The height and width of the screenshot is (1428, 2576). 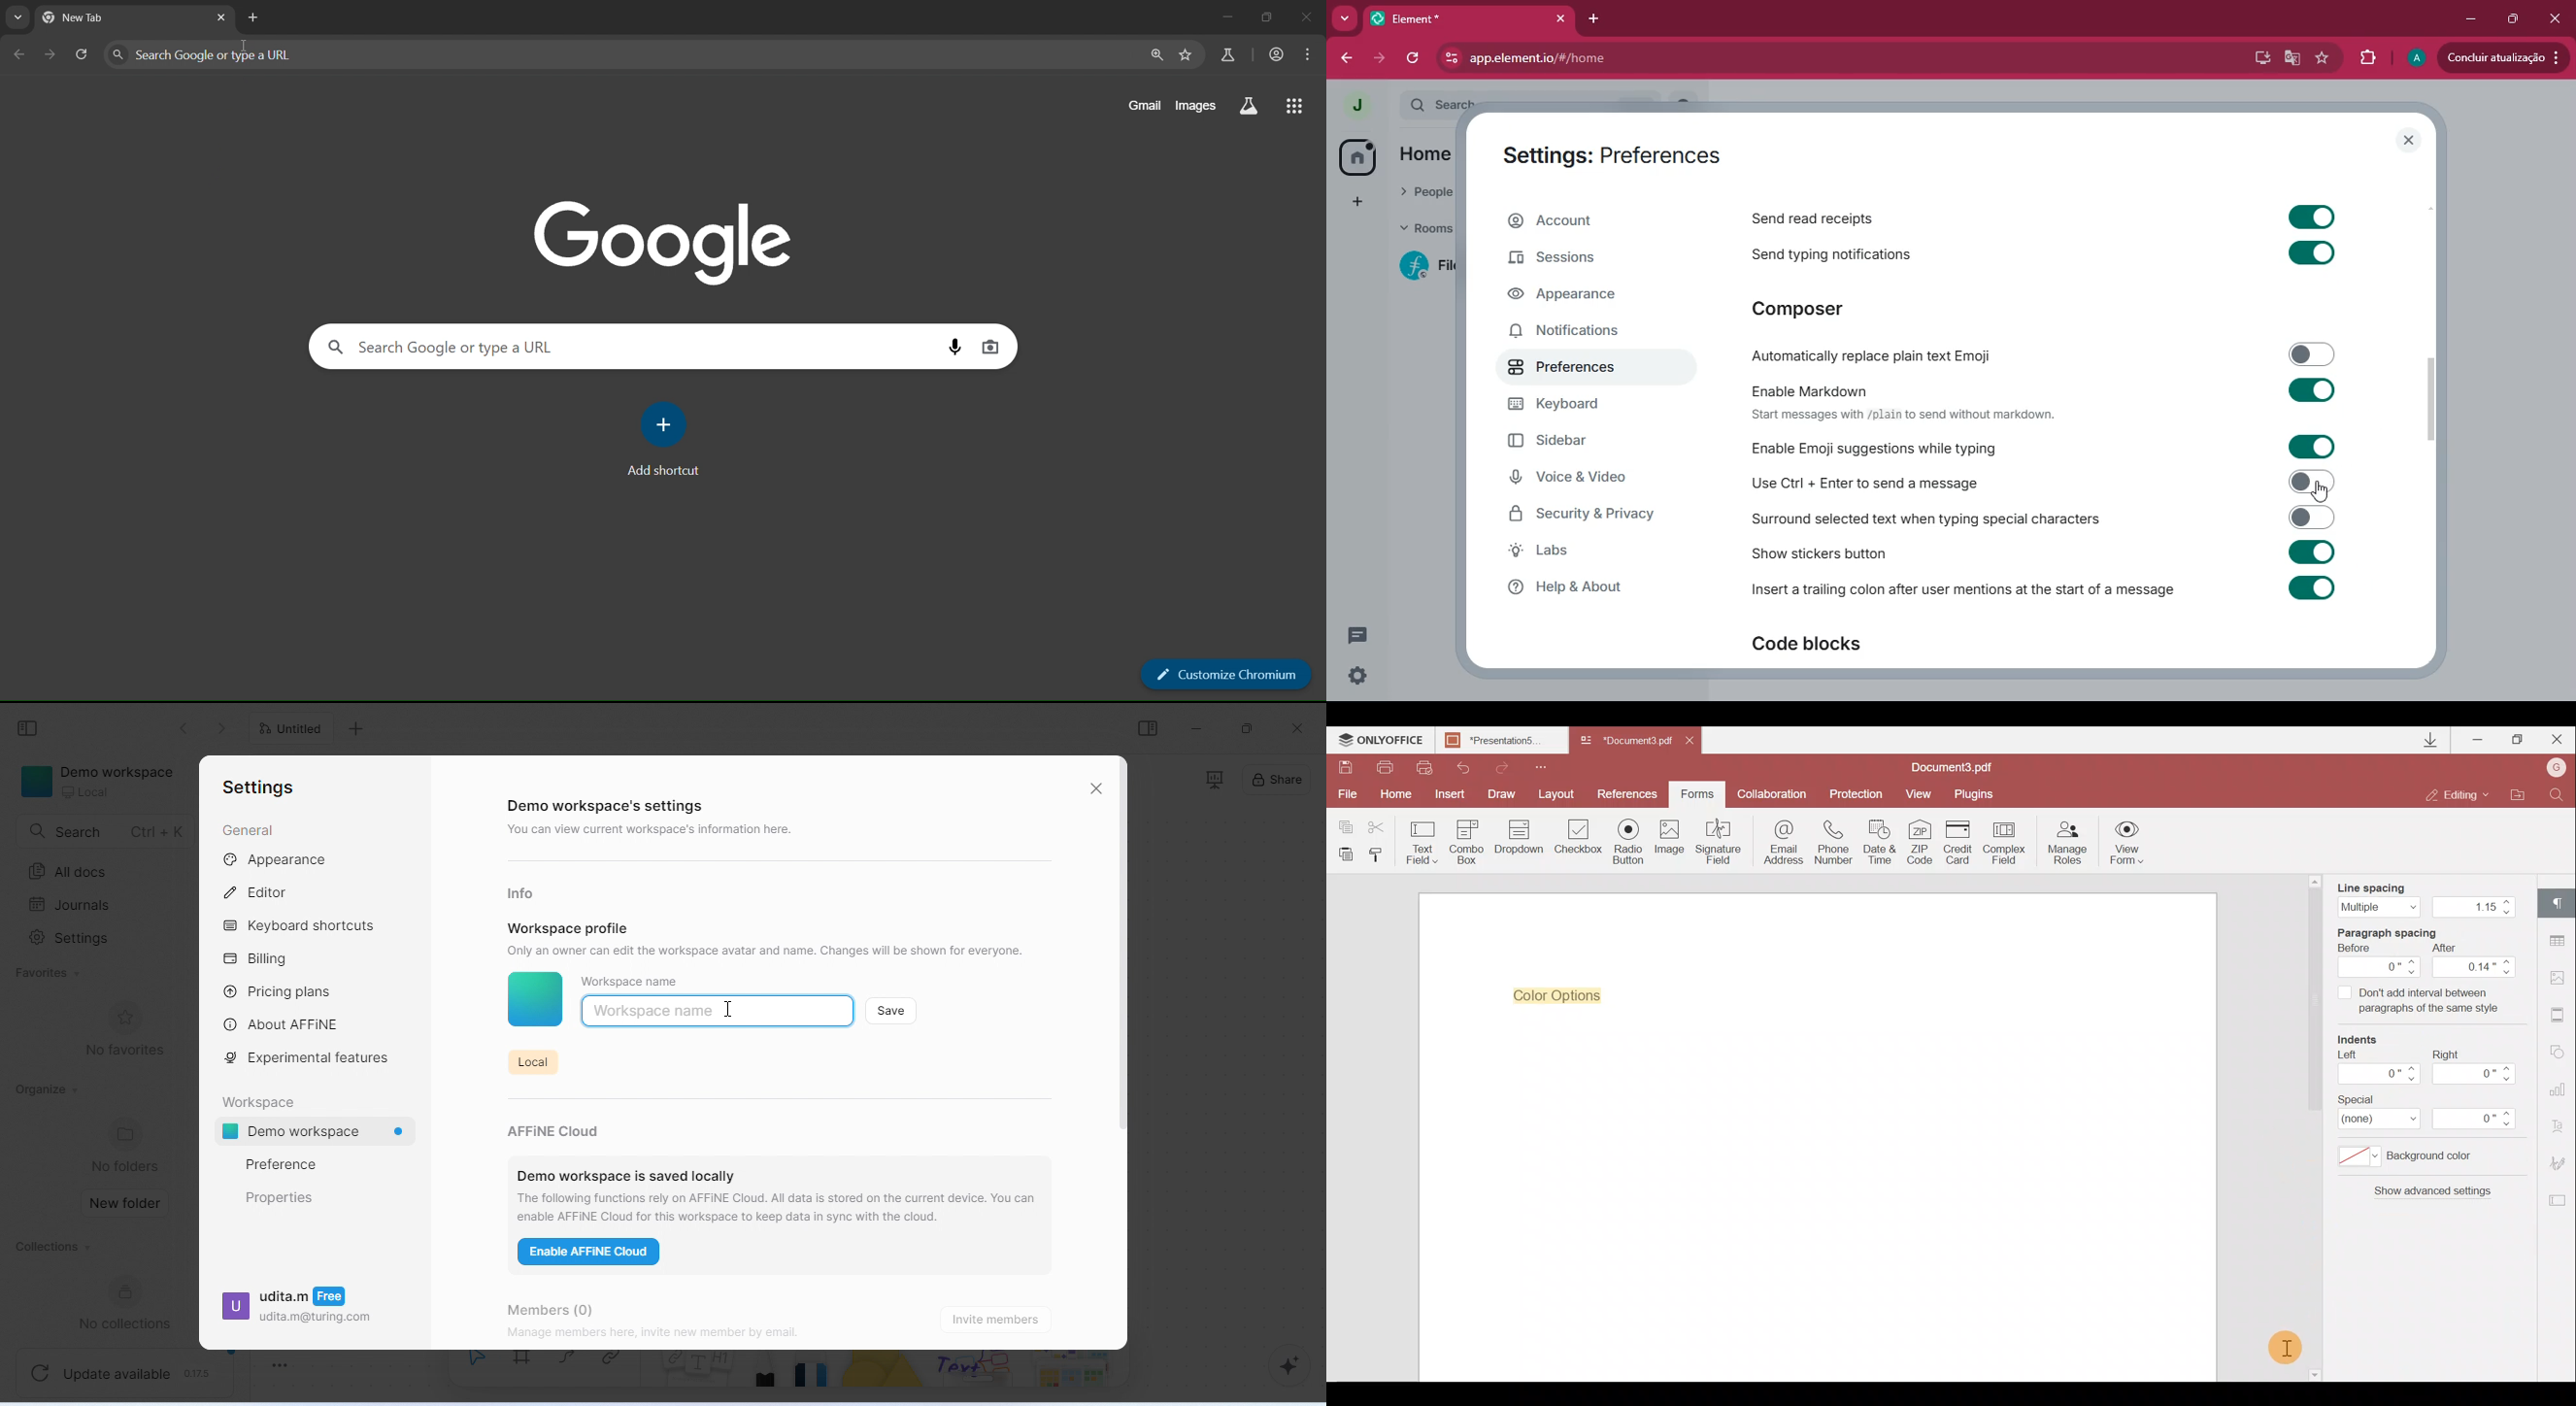 What do you see at coordinates (2433, 740) in the screenshot?
I see `Downloads` at bounding box center [2433, 740].